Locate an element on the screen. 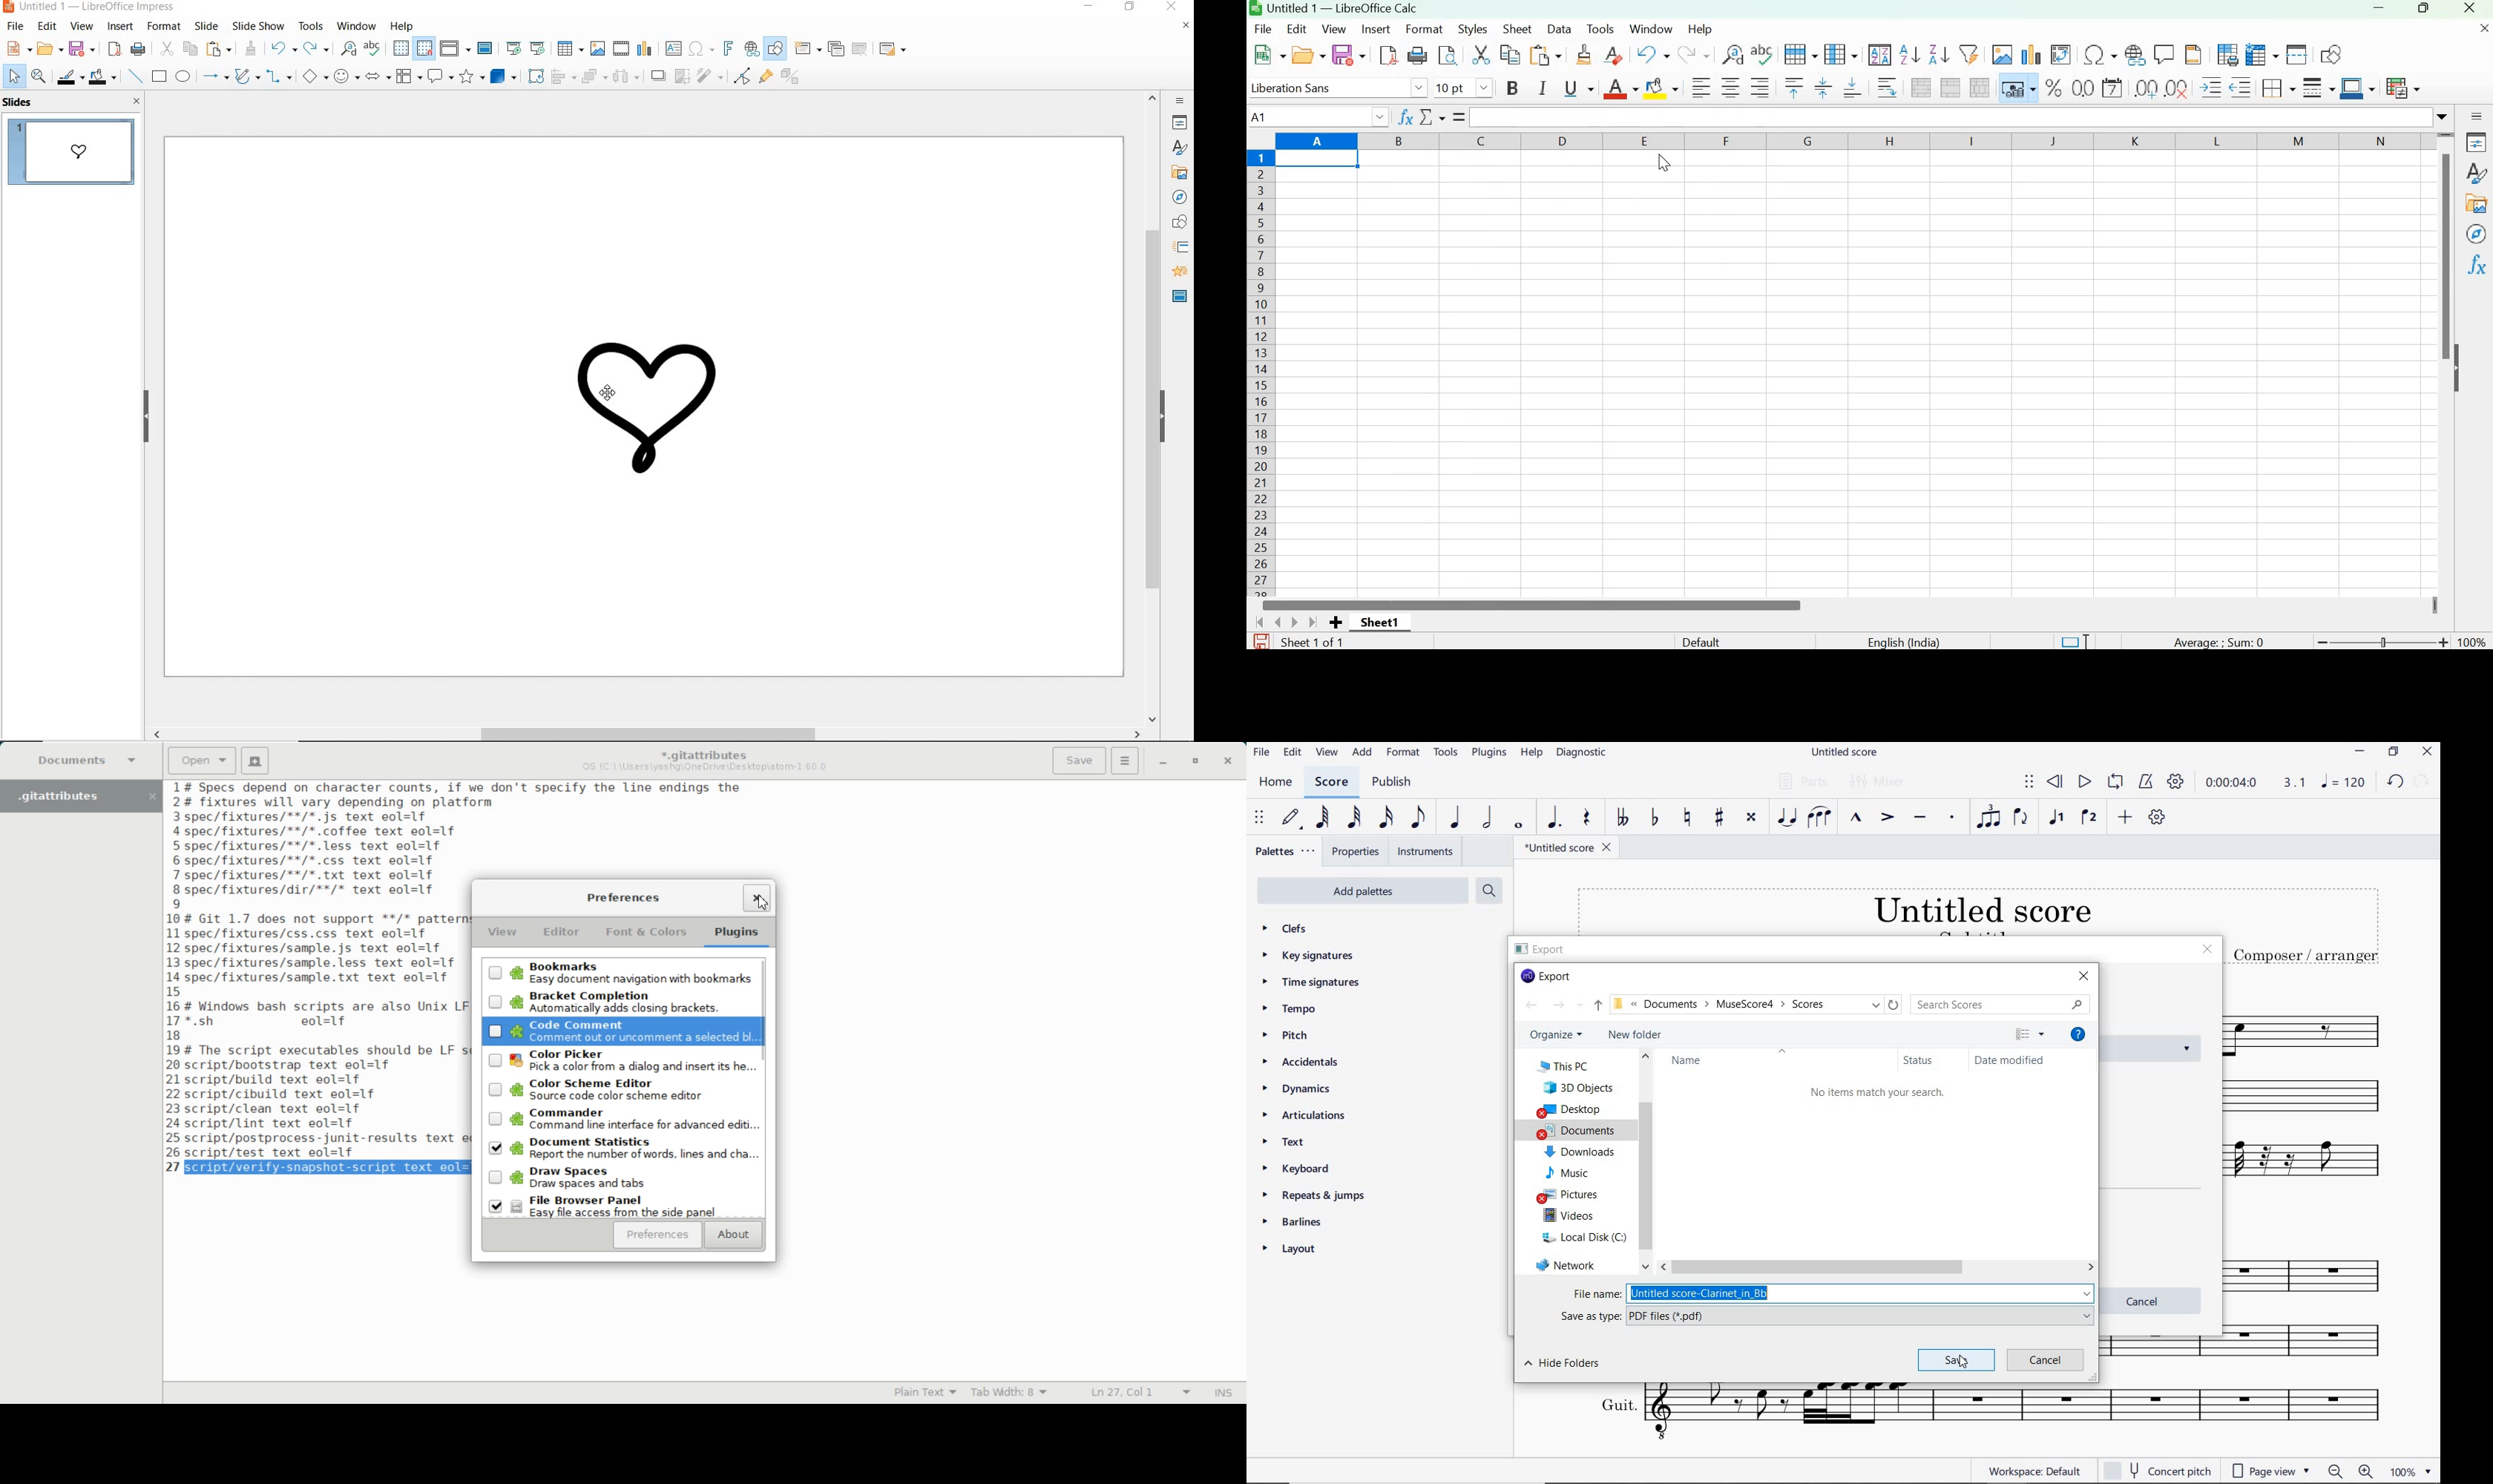 The width and height of the screenshot is (2520, 1484). zoom factor is located at coordinates (2409, 1469).